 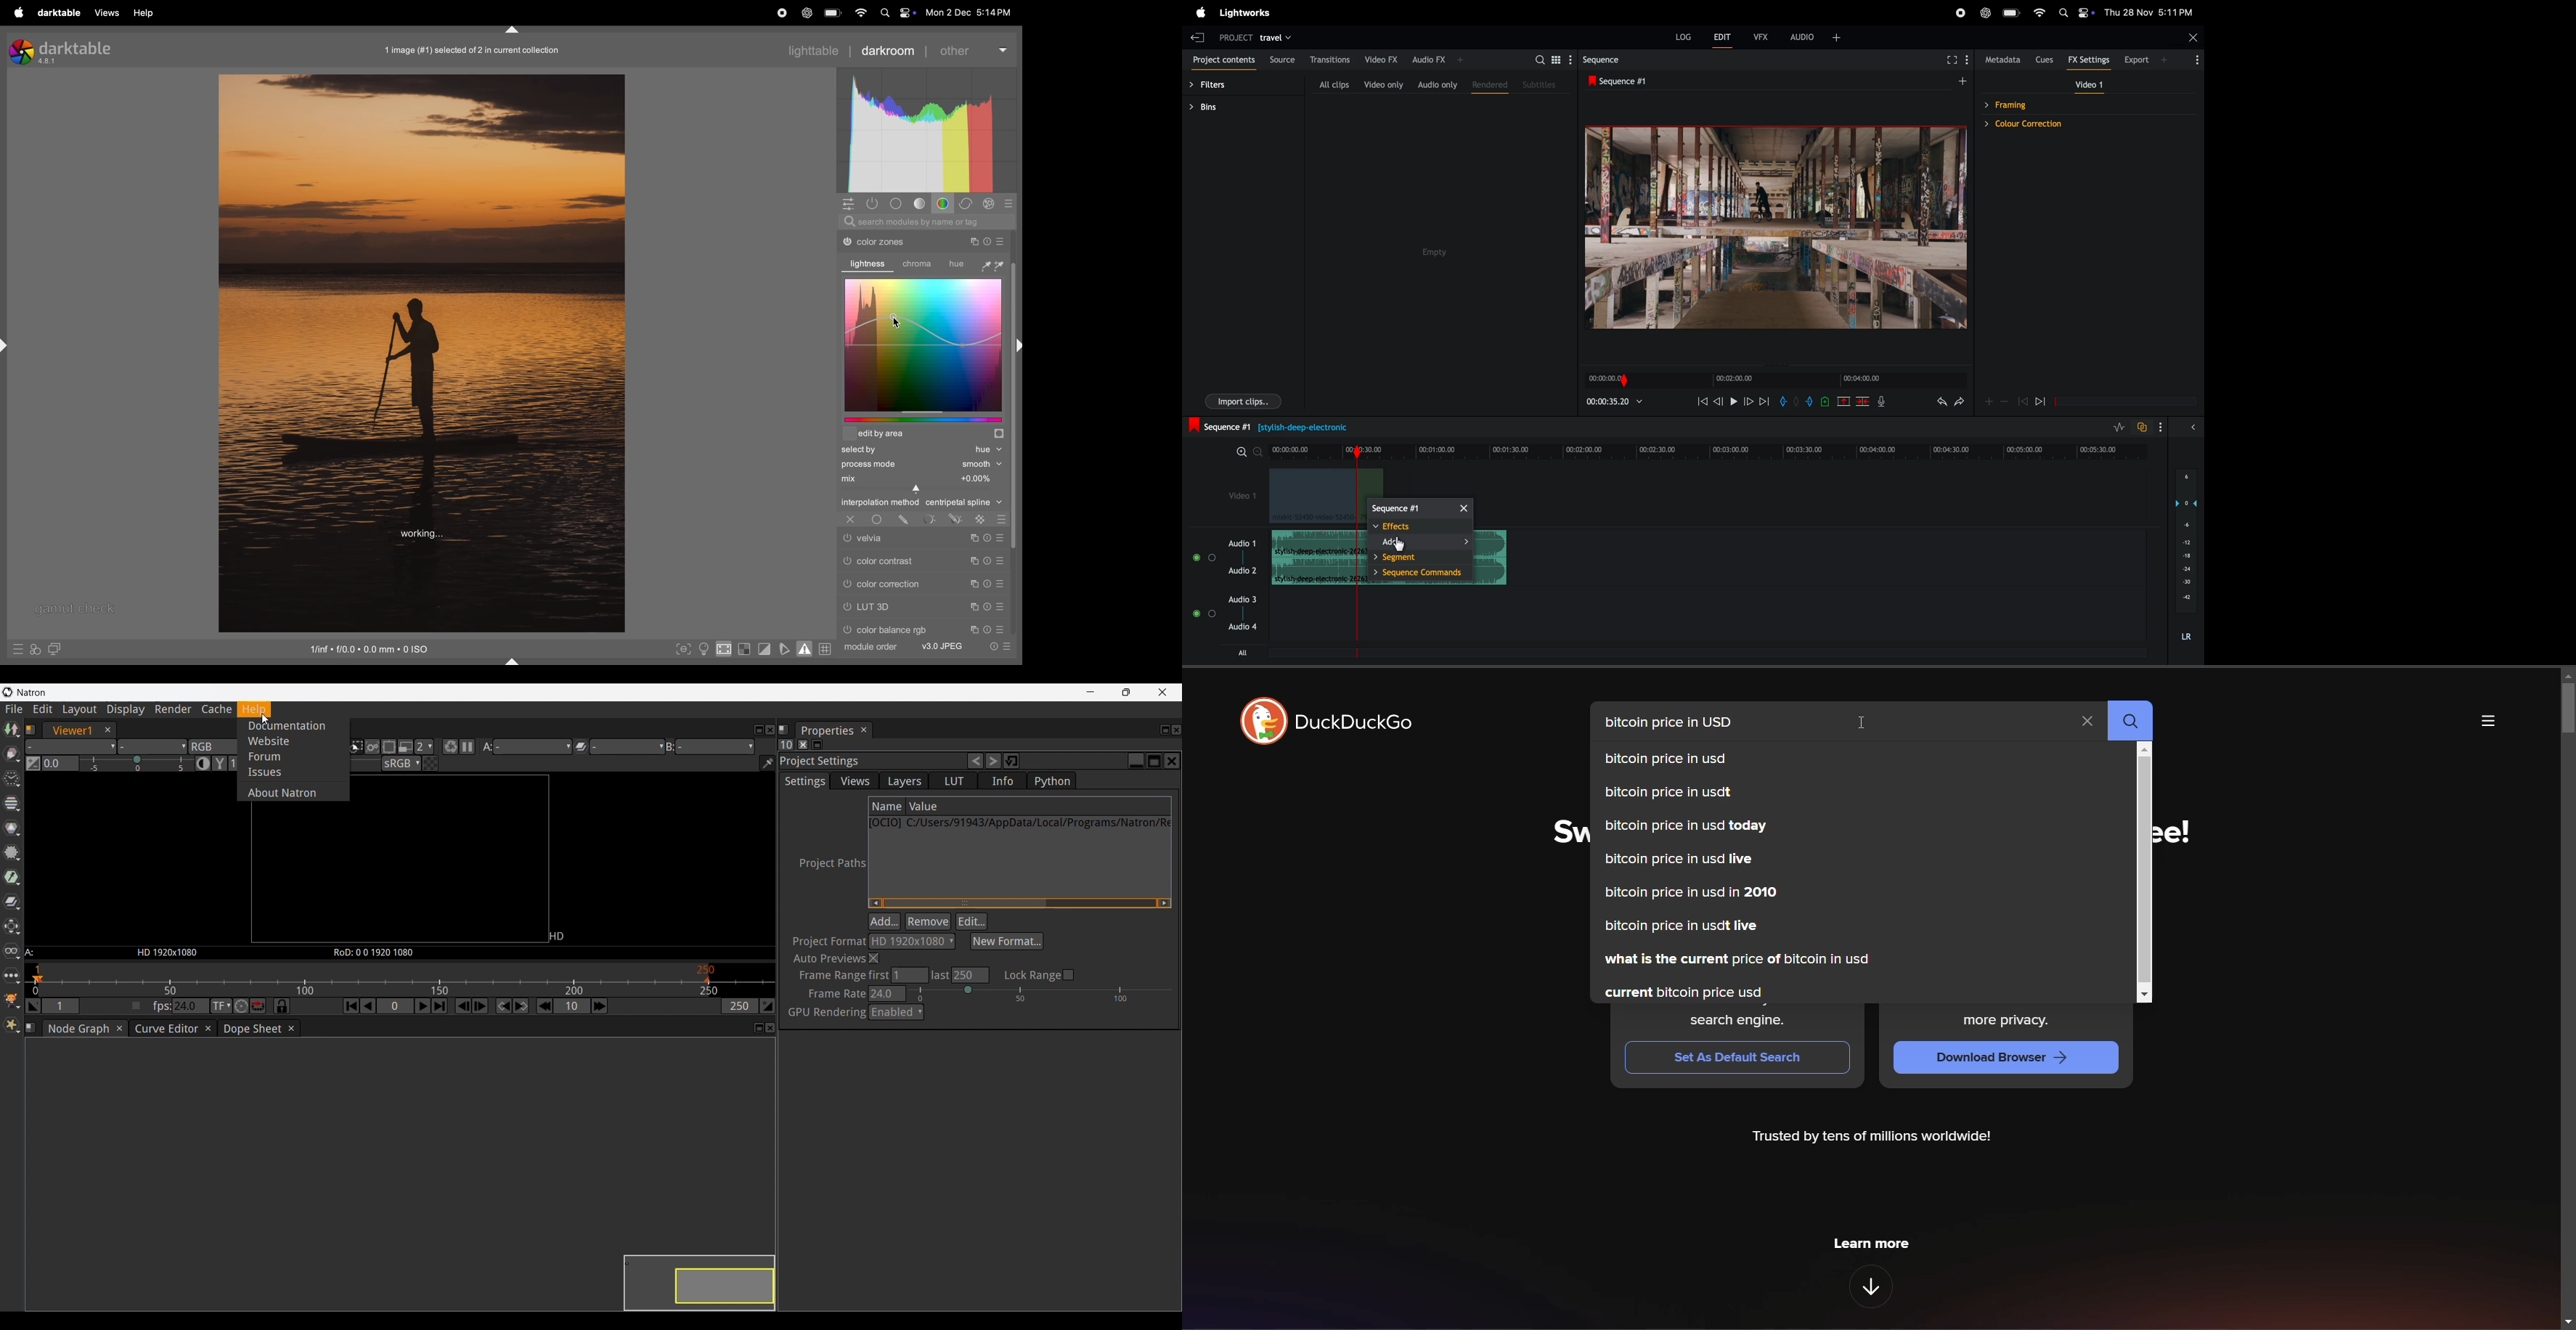 What do you see at coordinates (806, 13) in the screenshot?
I see `cahtgpt` at bounding box center [806, 13].